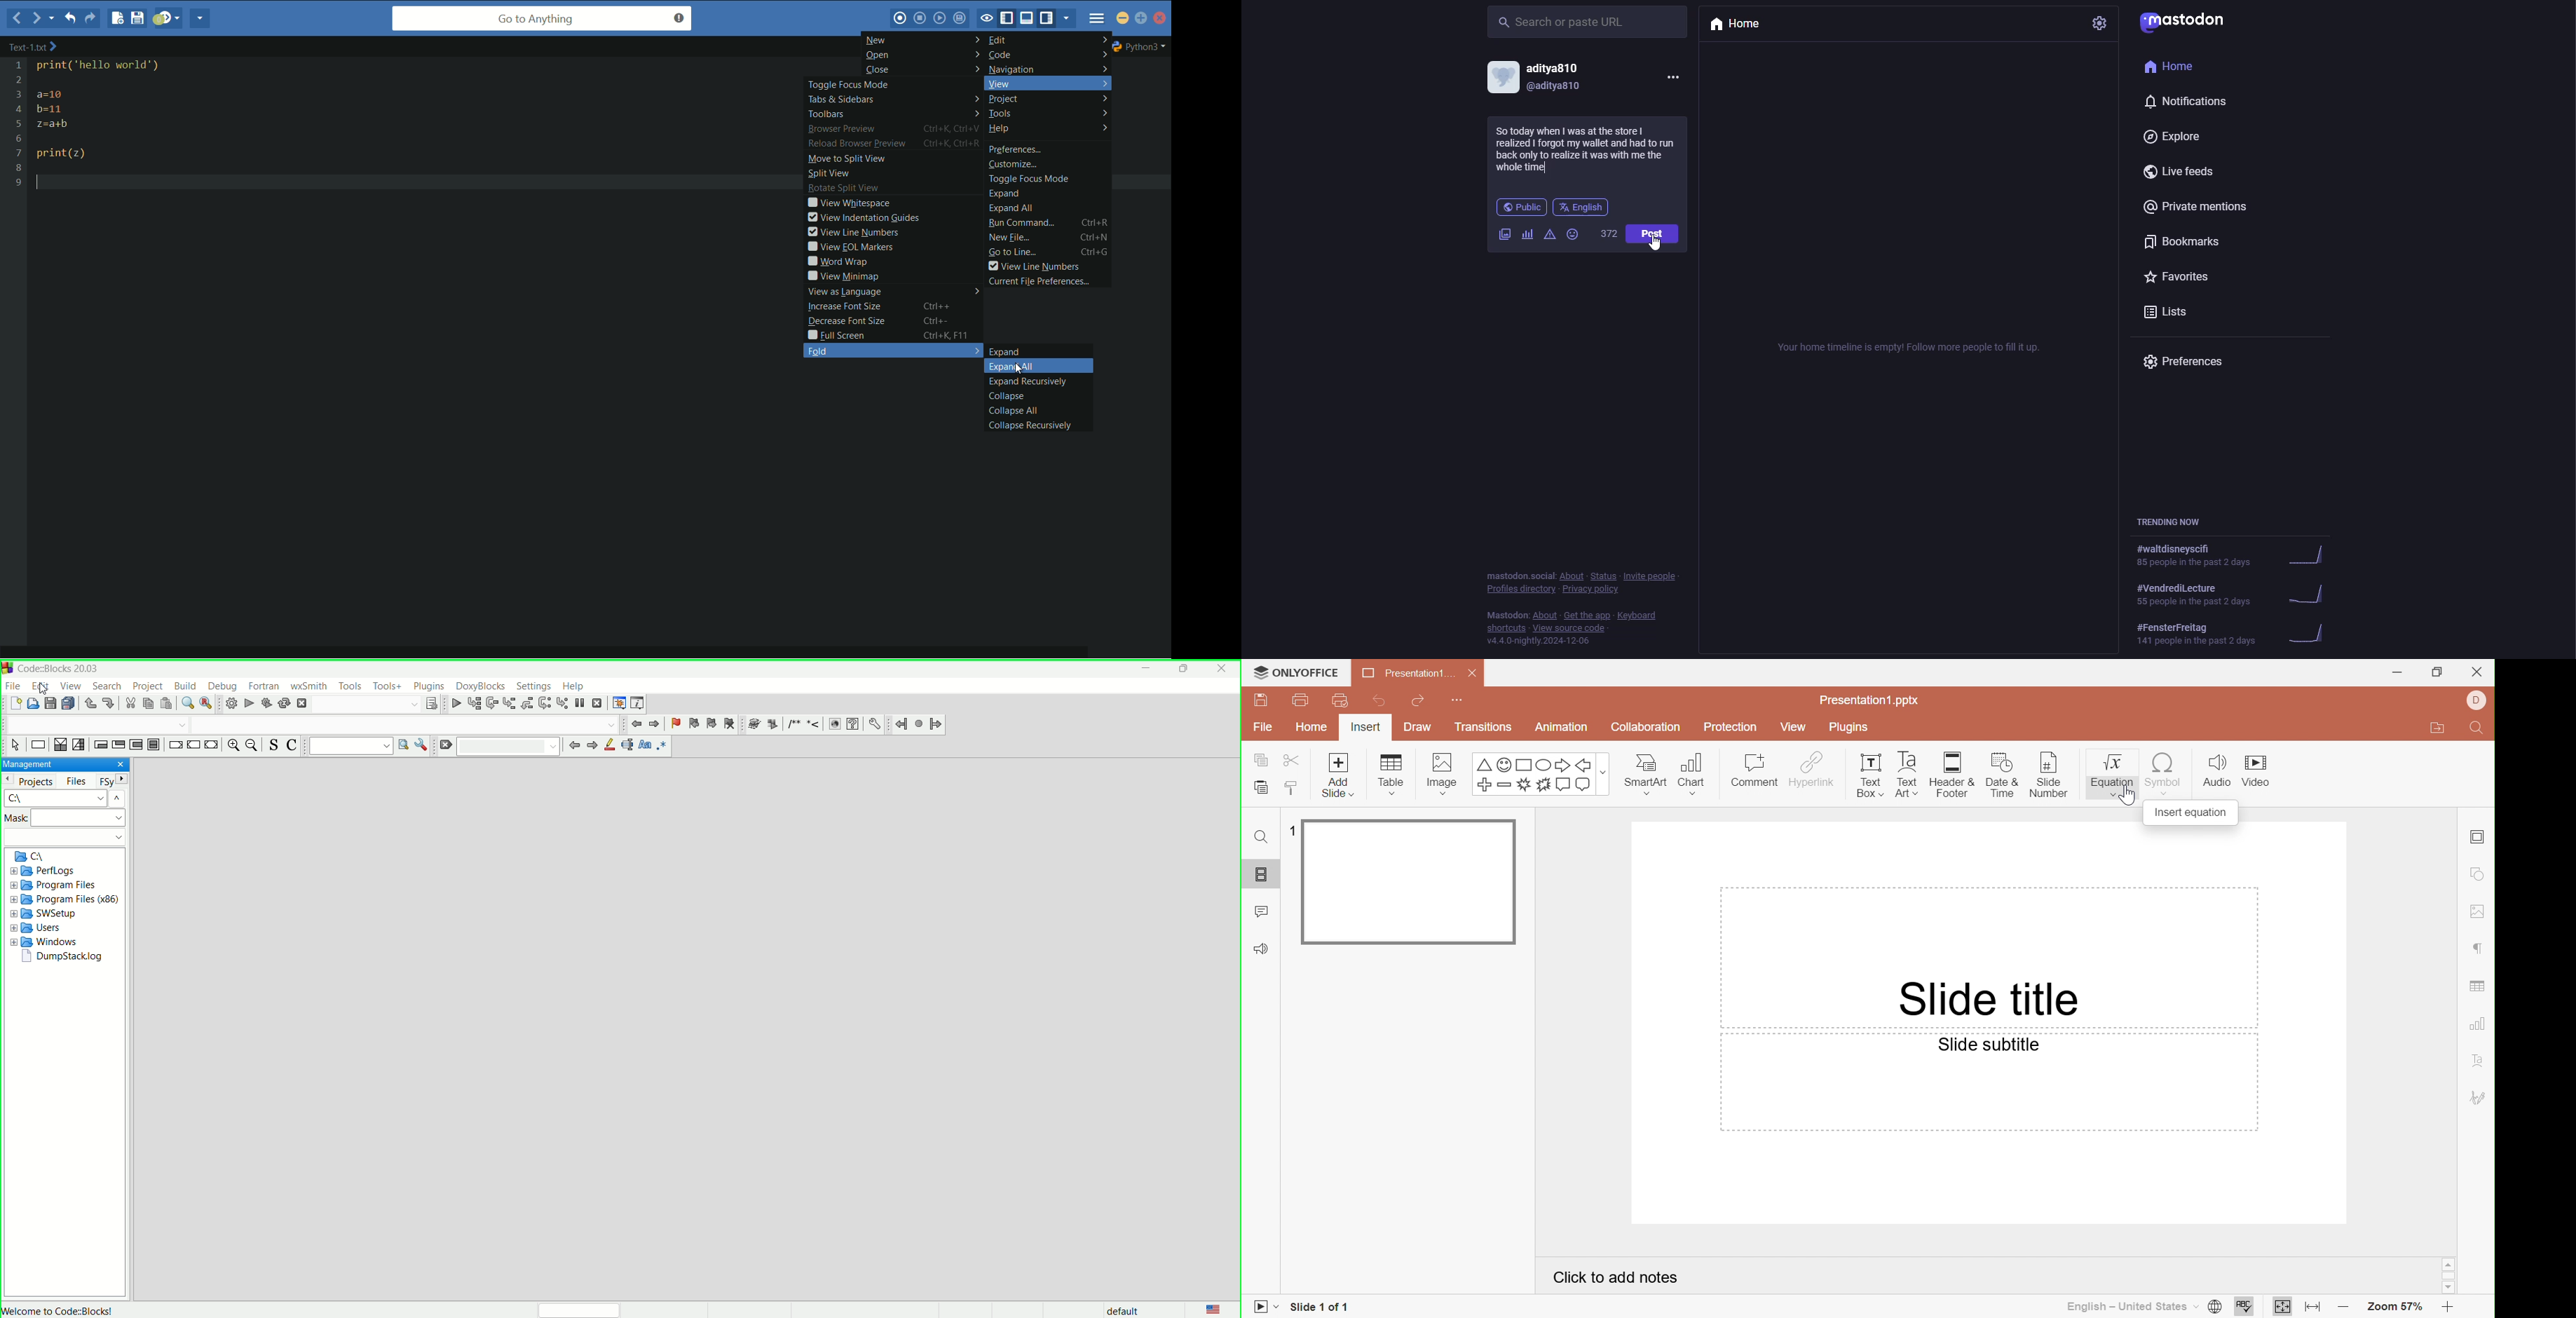 This screenshot has width=2576, height=1344. What do you see at coordinates (1212, 1308) in the screenshot?
I see `language` at bounding box center [1212, 1308].